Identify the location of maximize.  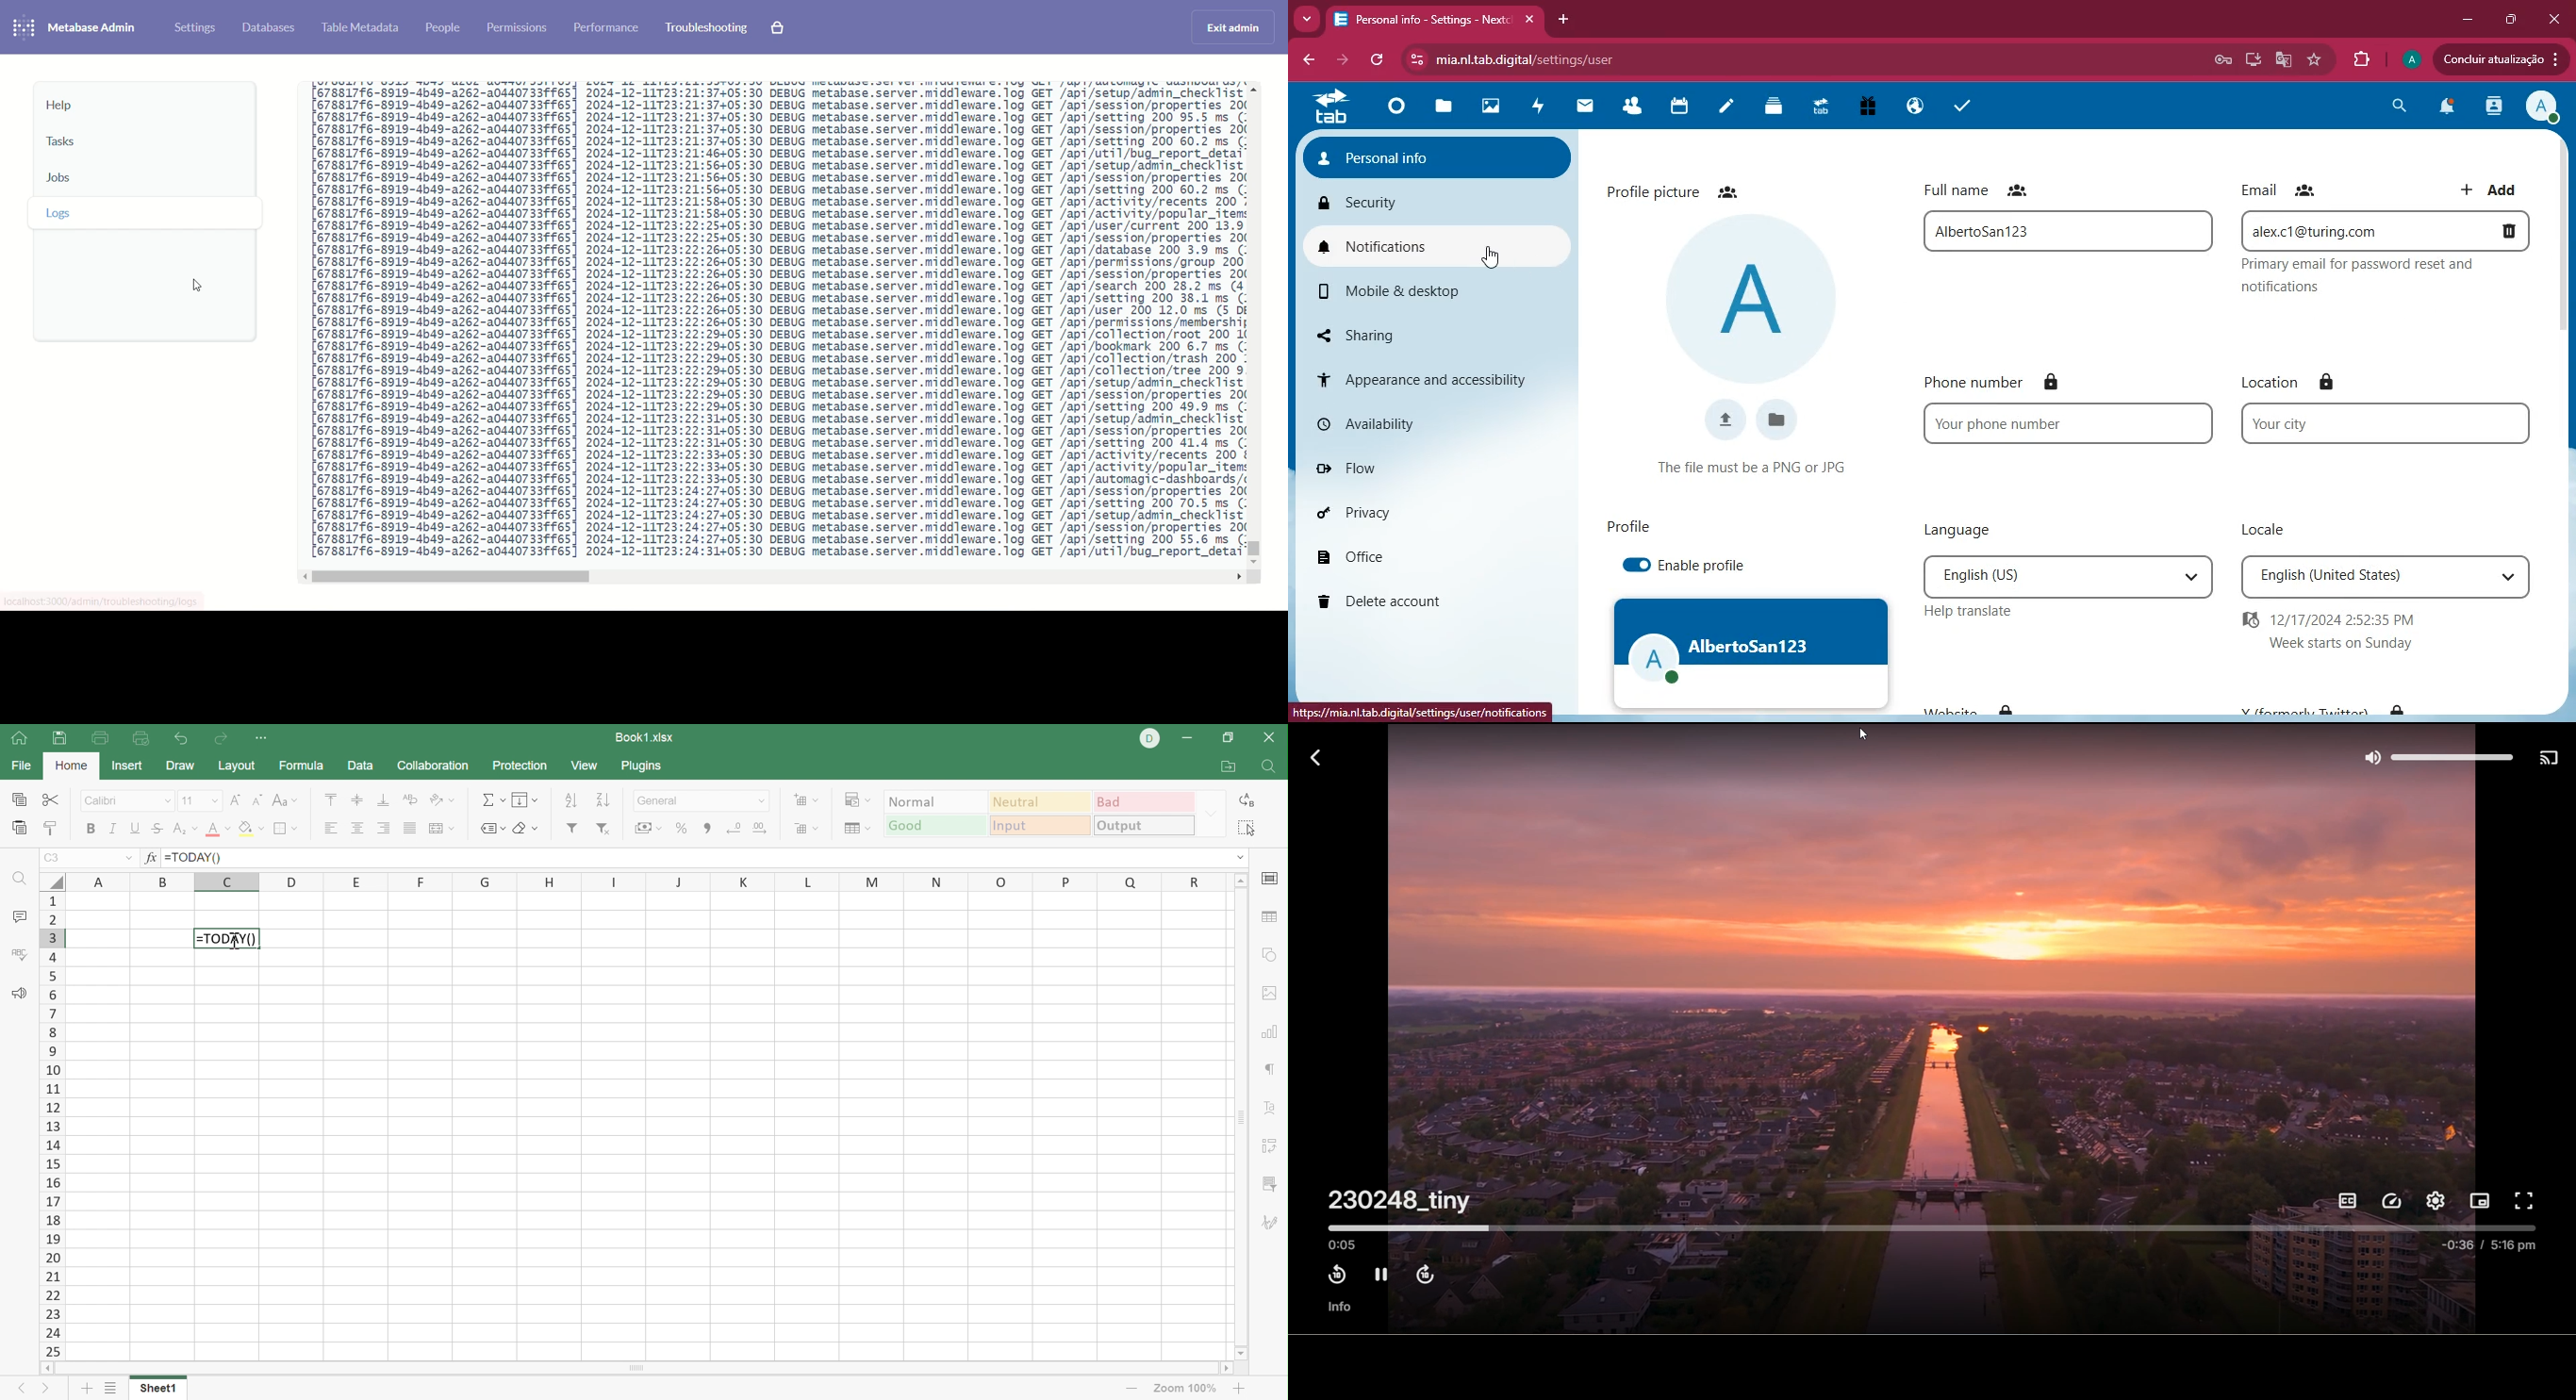
(2510, 21).